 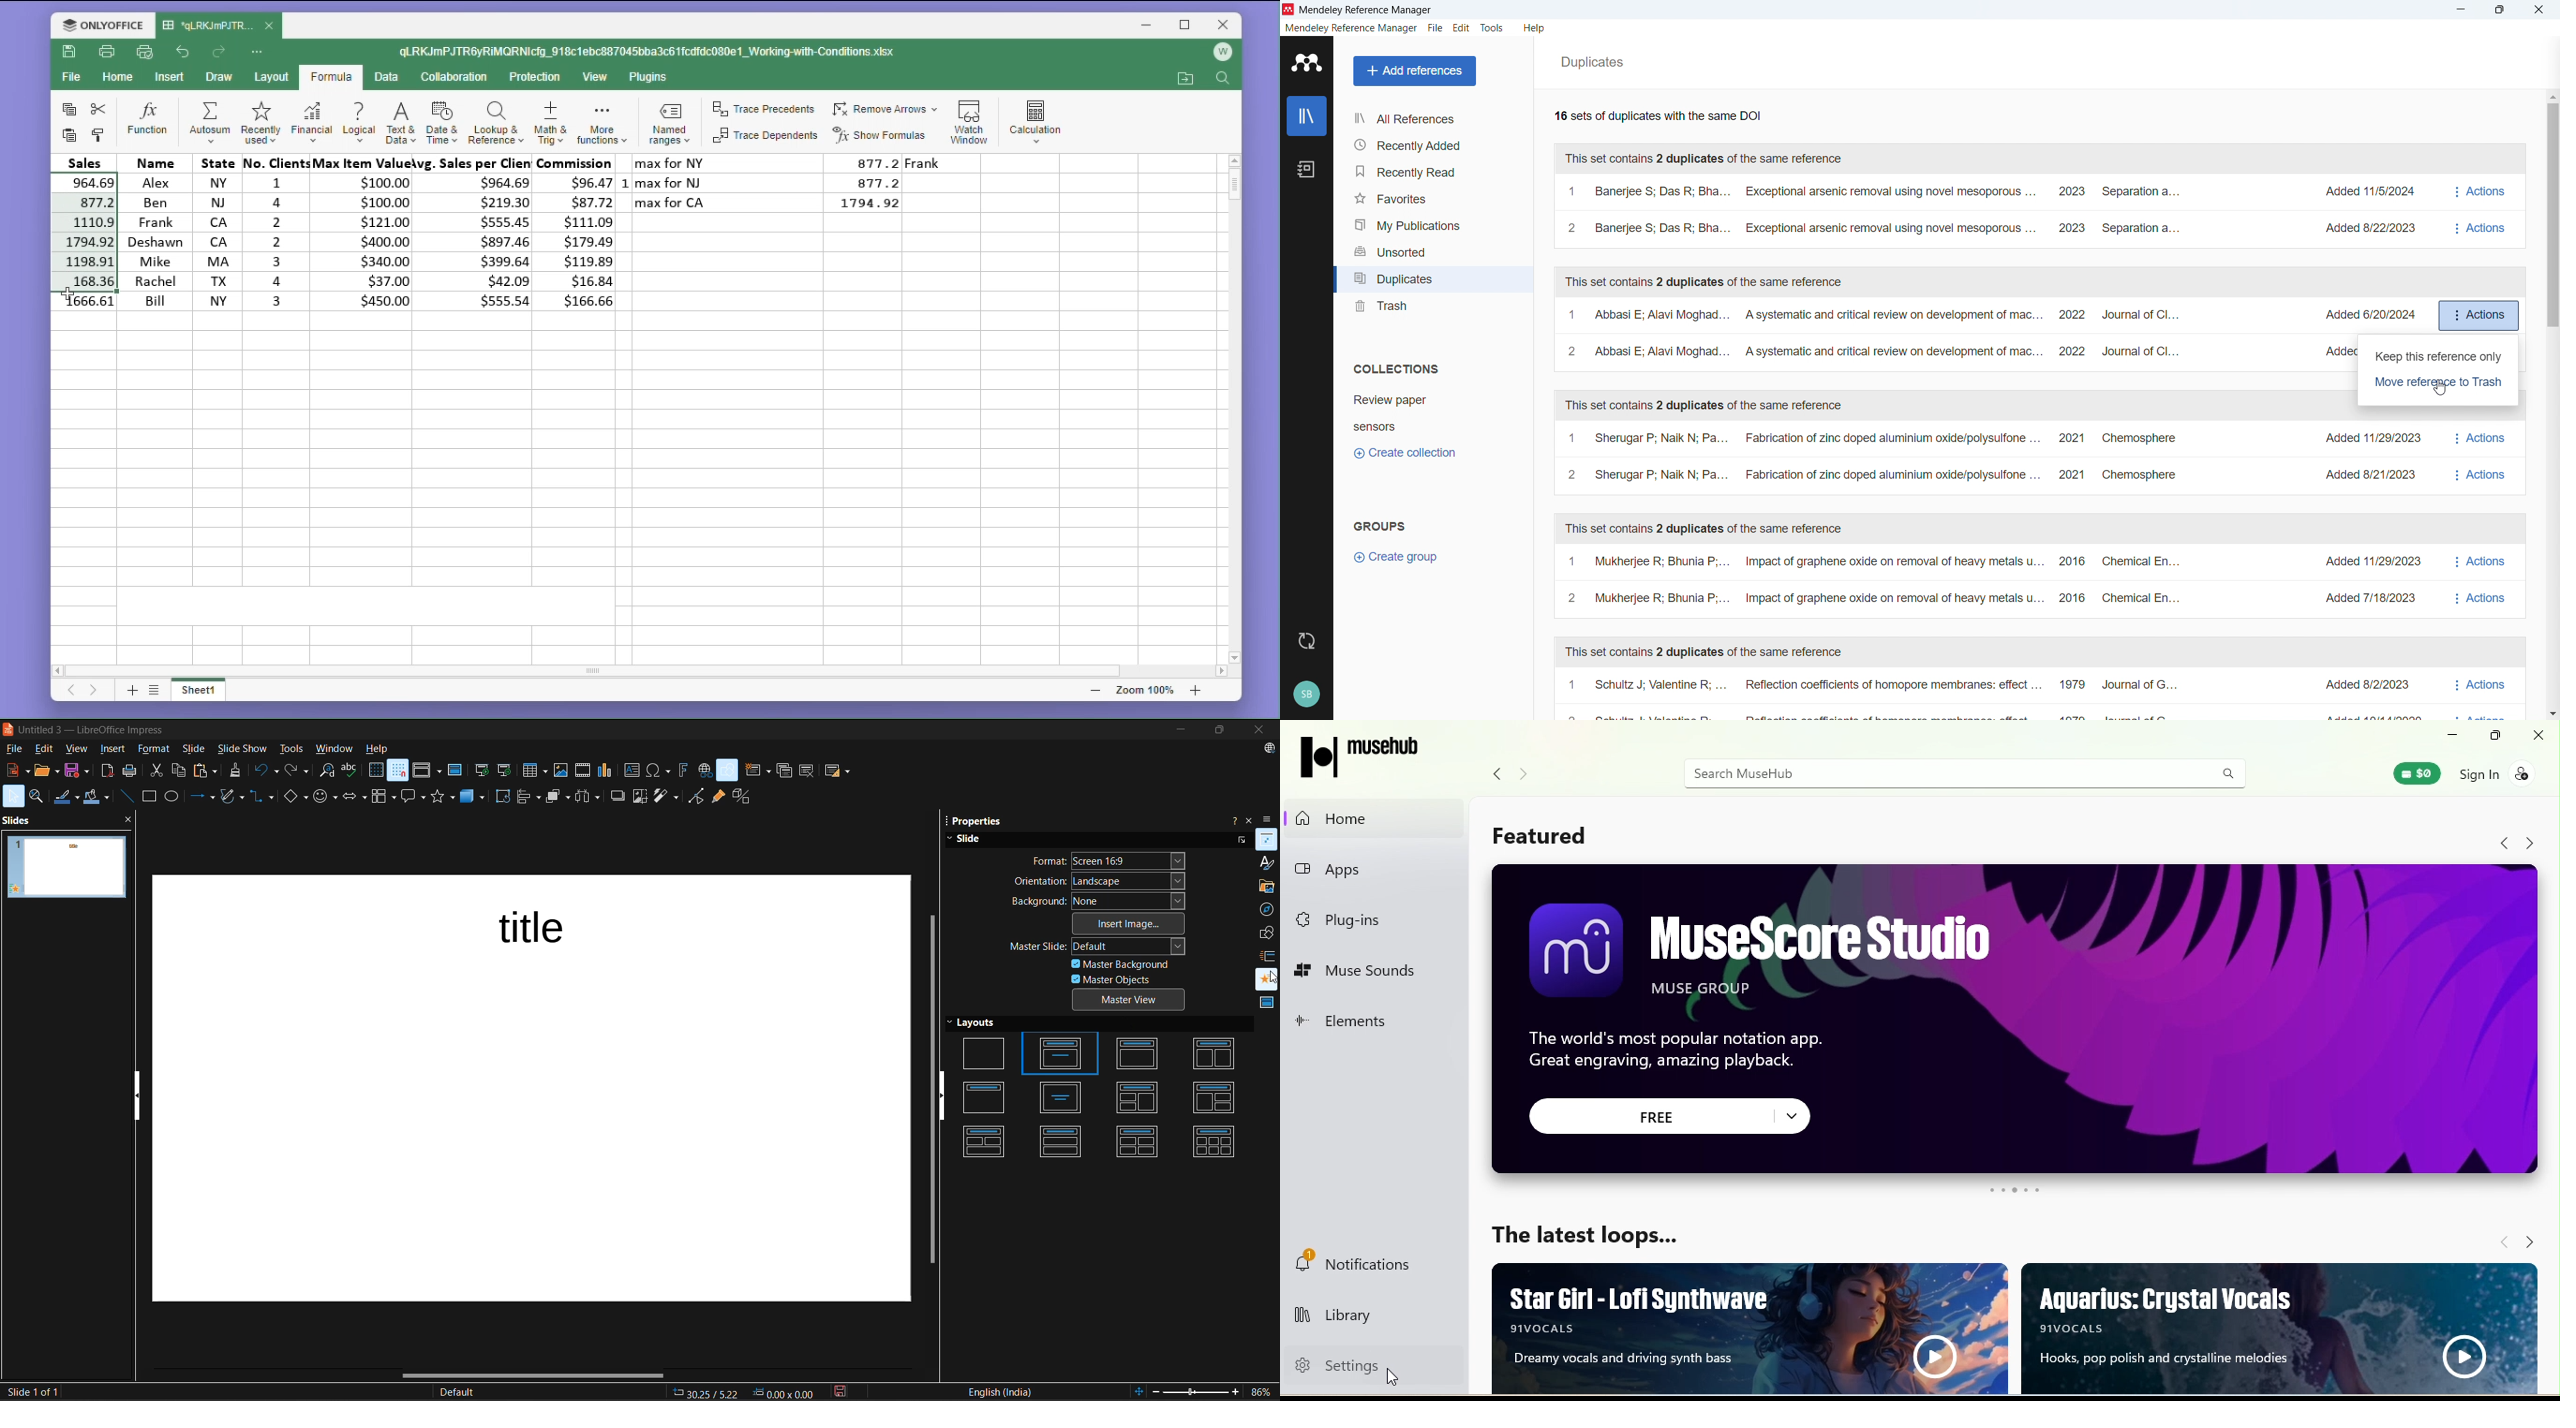 What do you see at coordinates (1670, 1116) in the screenshot?
I see `Free` at bounding box center [1670, 1116].